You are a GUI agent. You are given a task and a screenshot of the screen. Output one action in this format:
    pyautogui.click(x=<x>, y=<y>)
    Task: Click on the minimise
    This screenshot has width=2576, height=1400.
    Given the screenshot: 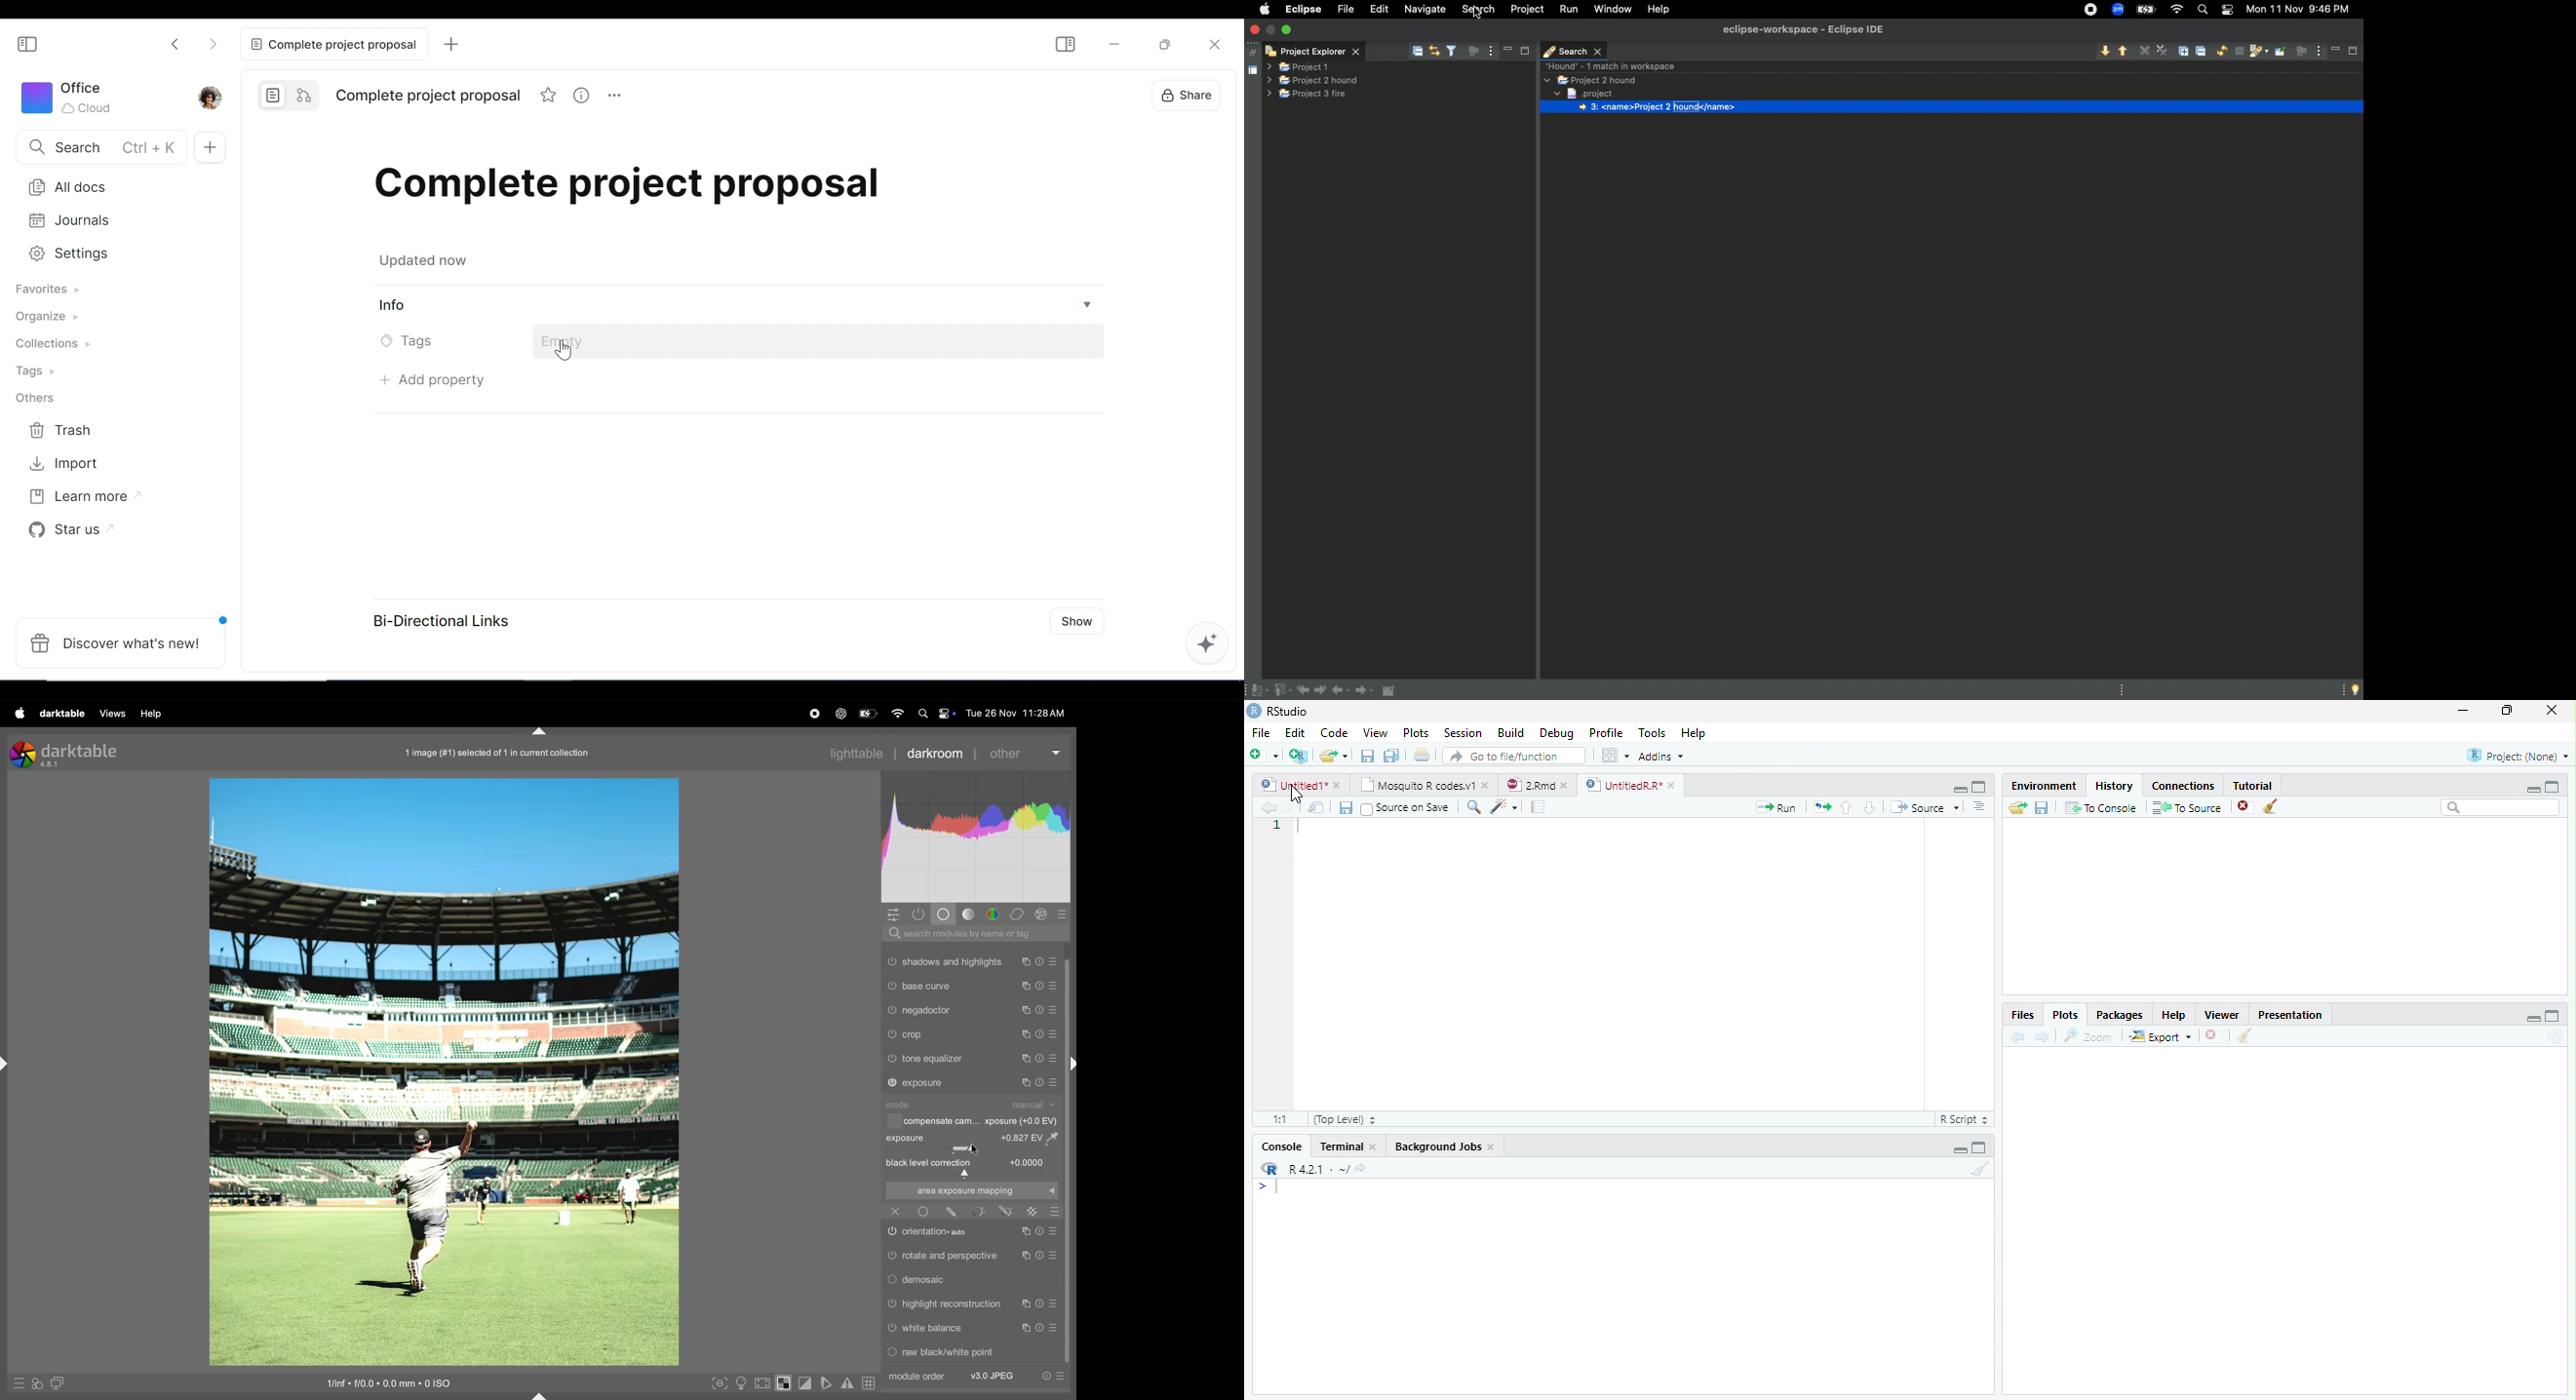 What is the action you would take?
    pyautogui.click(x=1272, y=30)
    